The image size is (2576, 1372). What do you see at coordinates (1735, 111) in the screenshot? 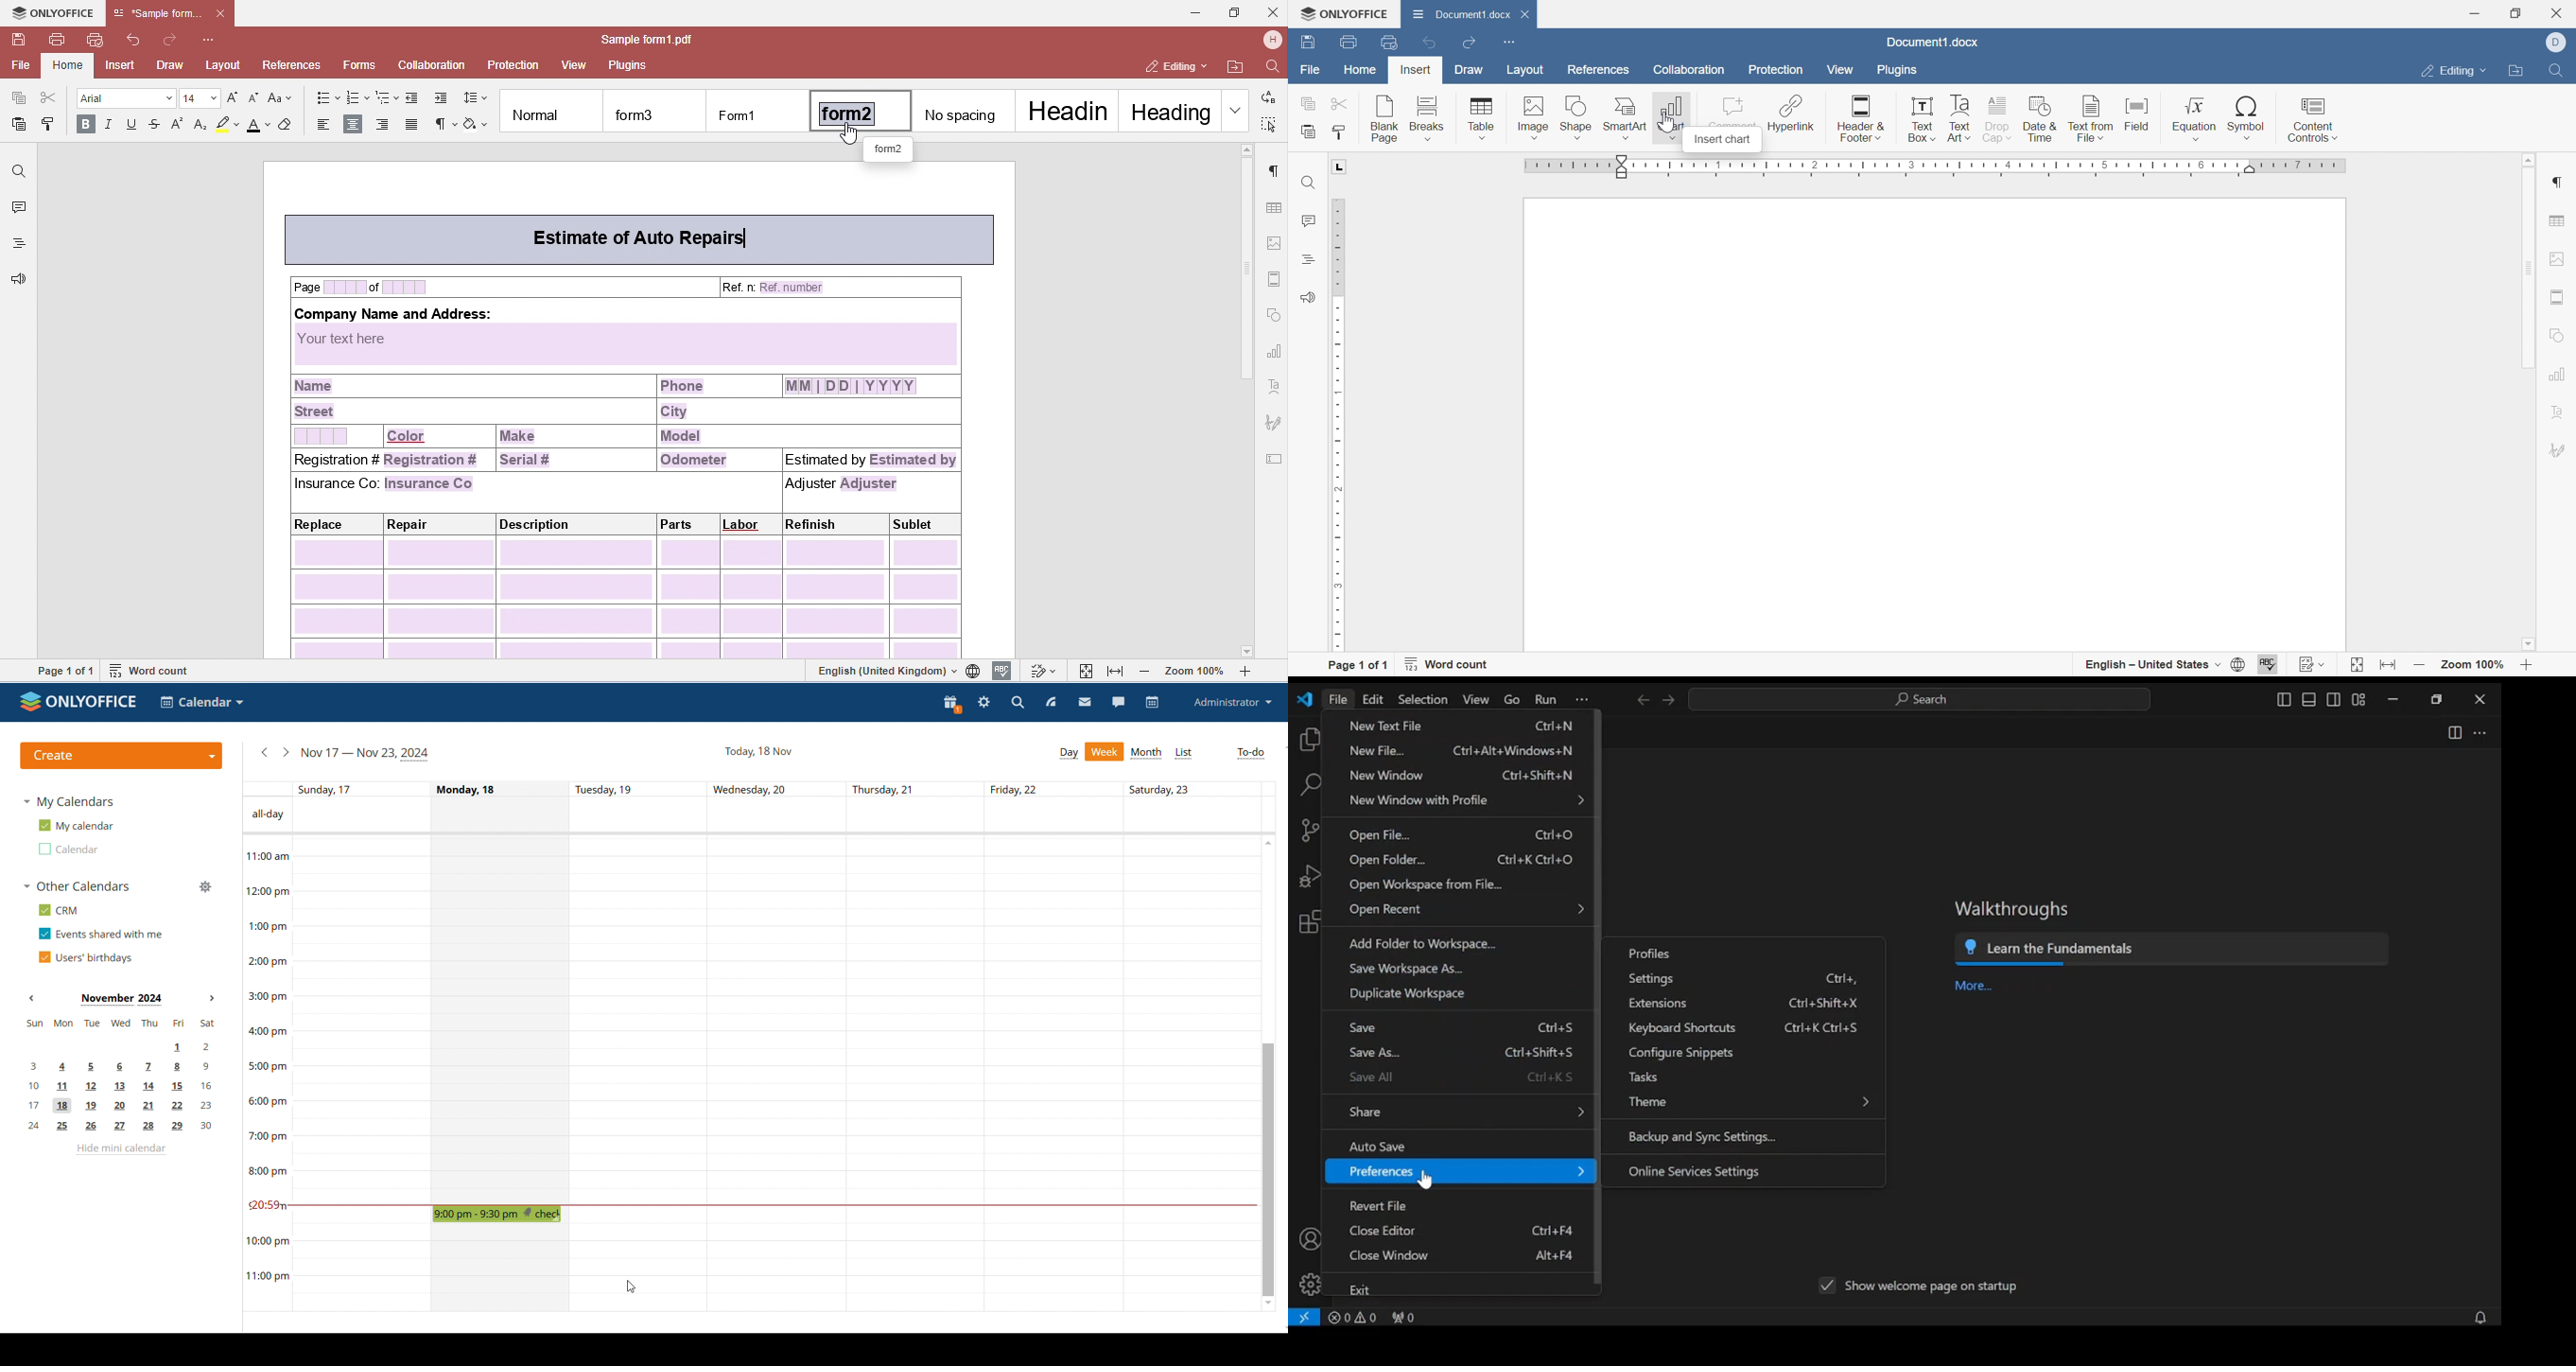
I see `` at bounding box center [1735, 111].